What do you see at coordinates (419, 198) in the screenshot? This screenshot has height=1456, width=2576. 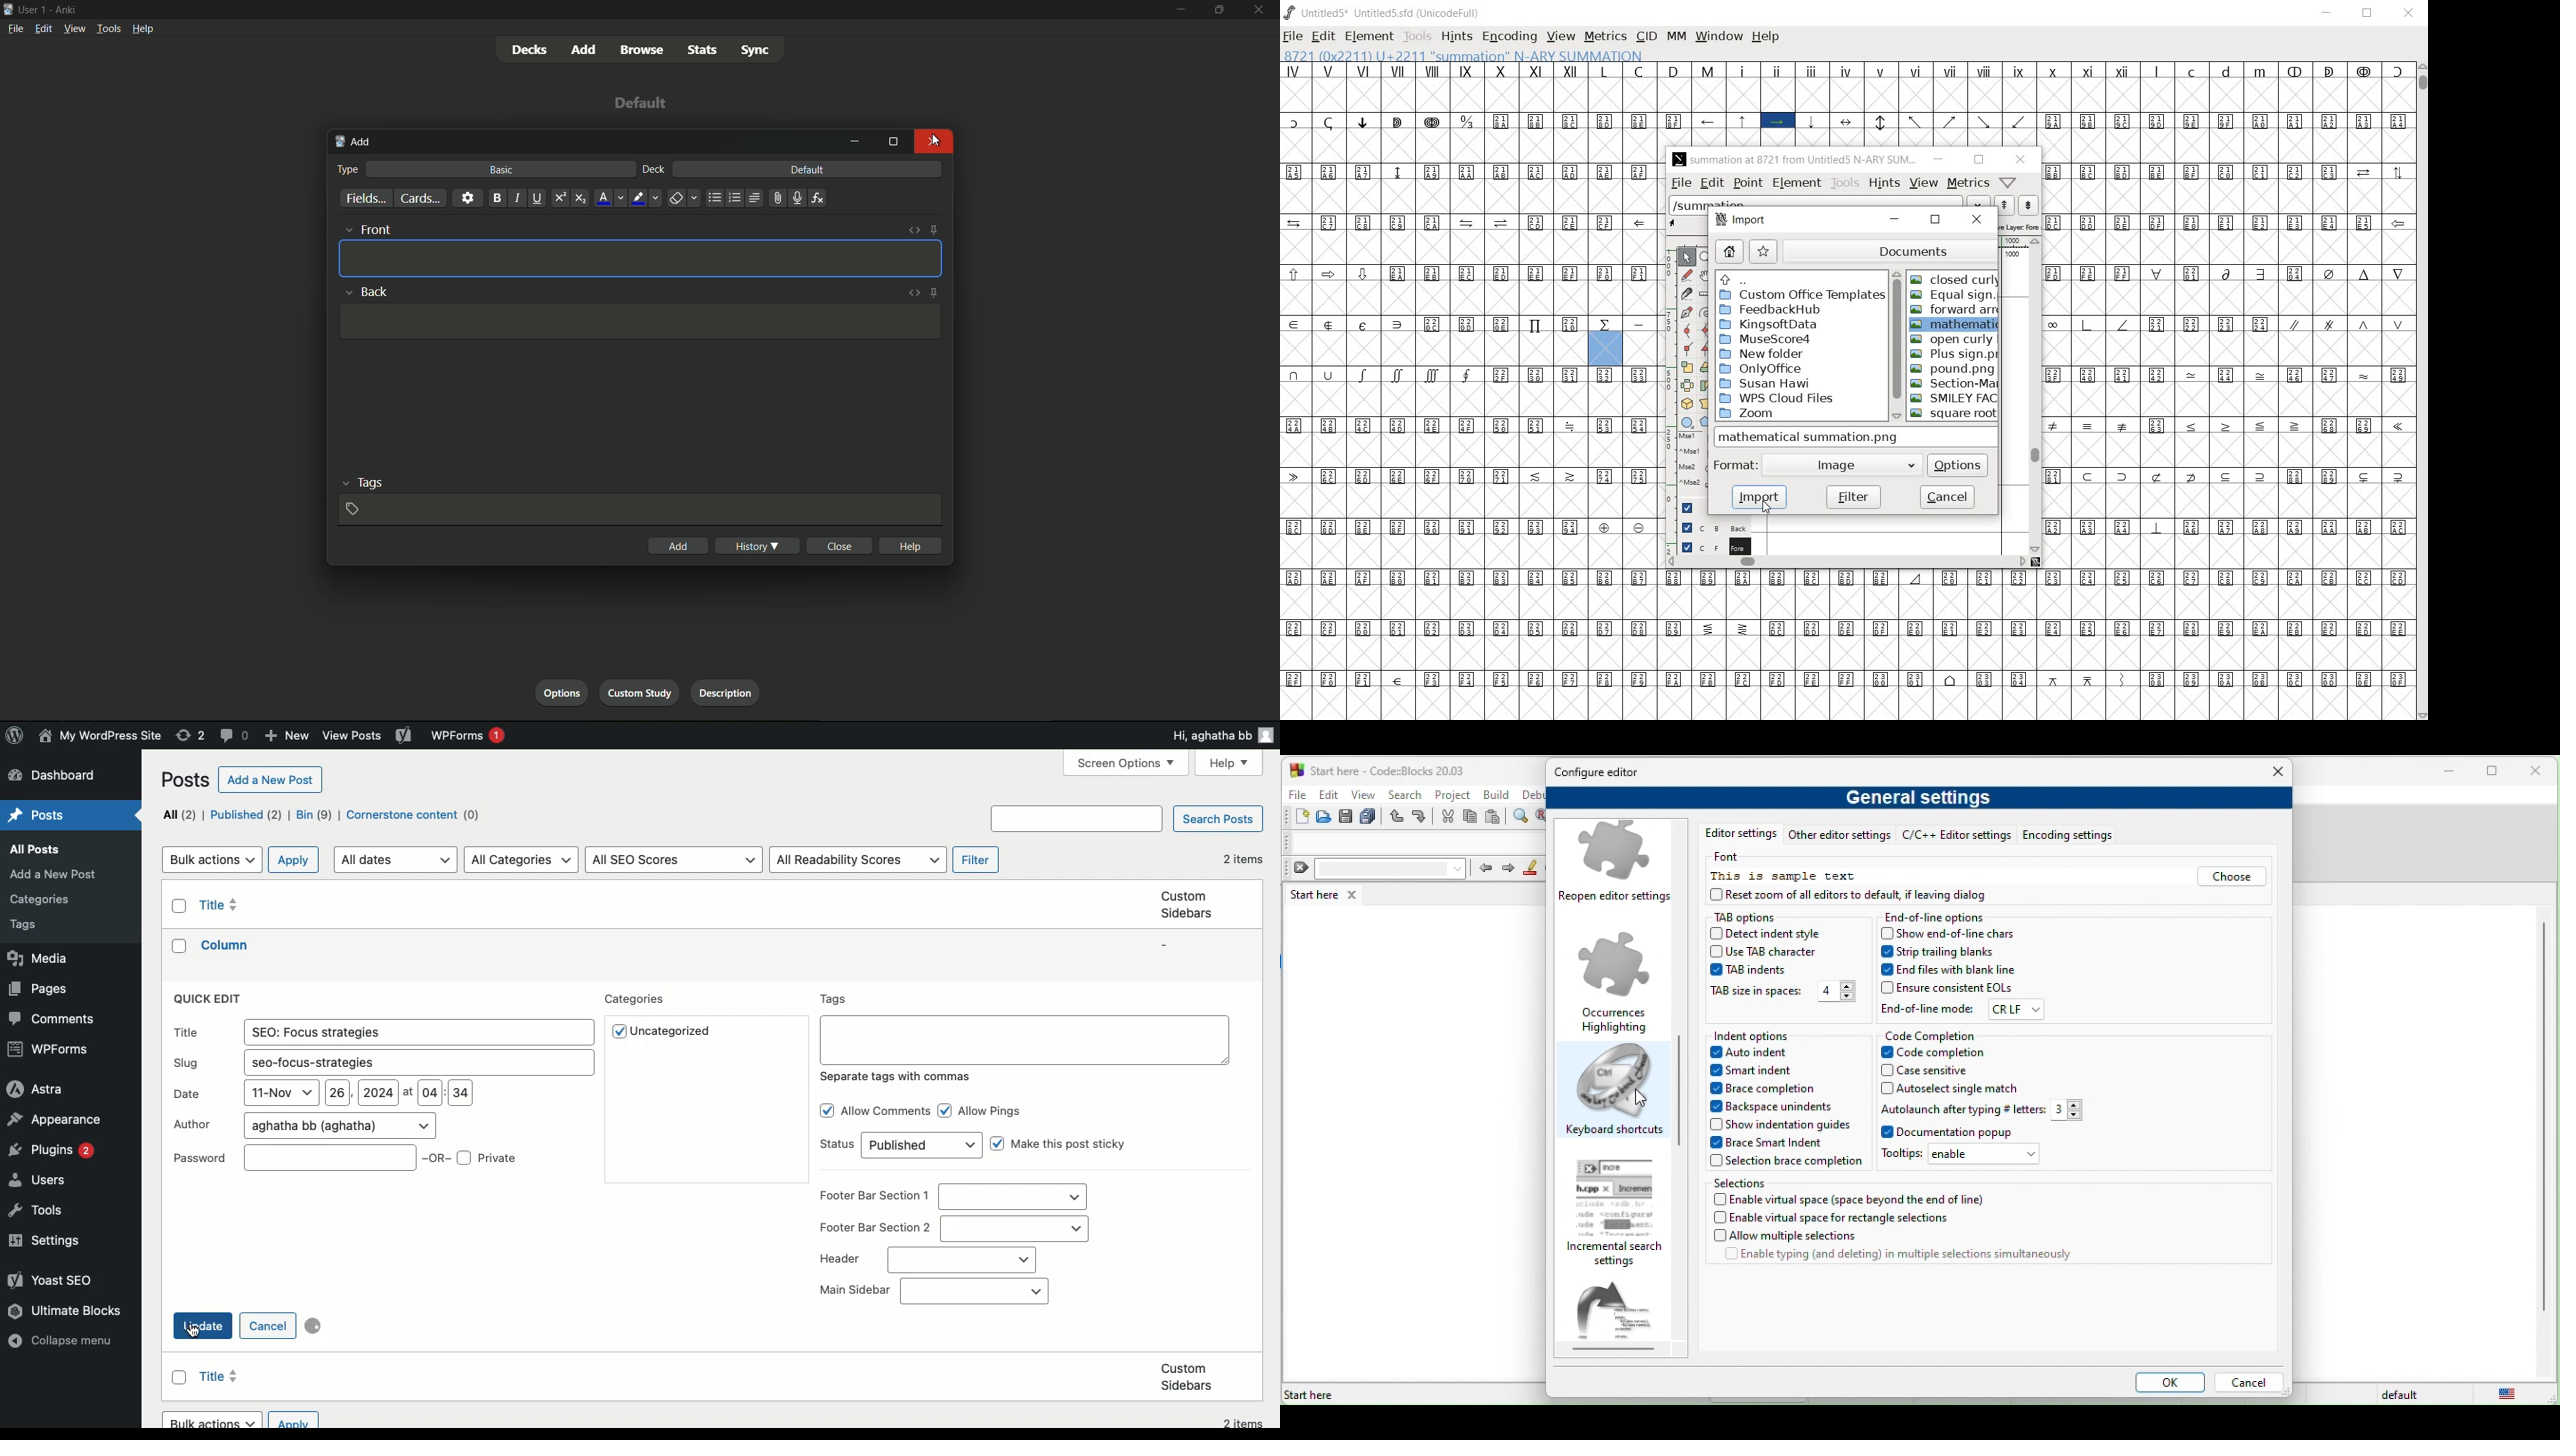 I see `cards` at bounding box center [419, 198].